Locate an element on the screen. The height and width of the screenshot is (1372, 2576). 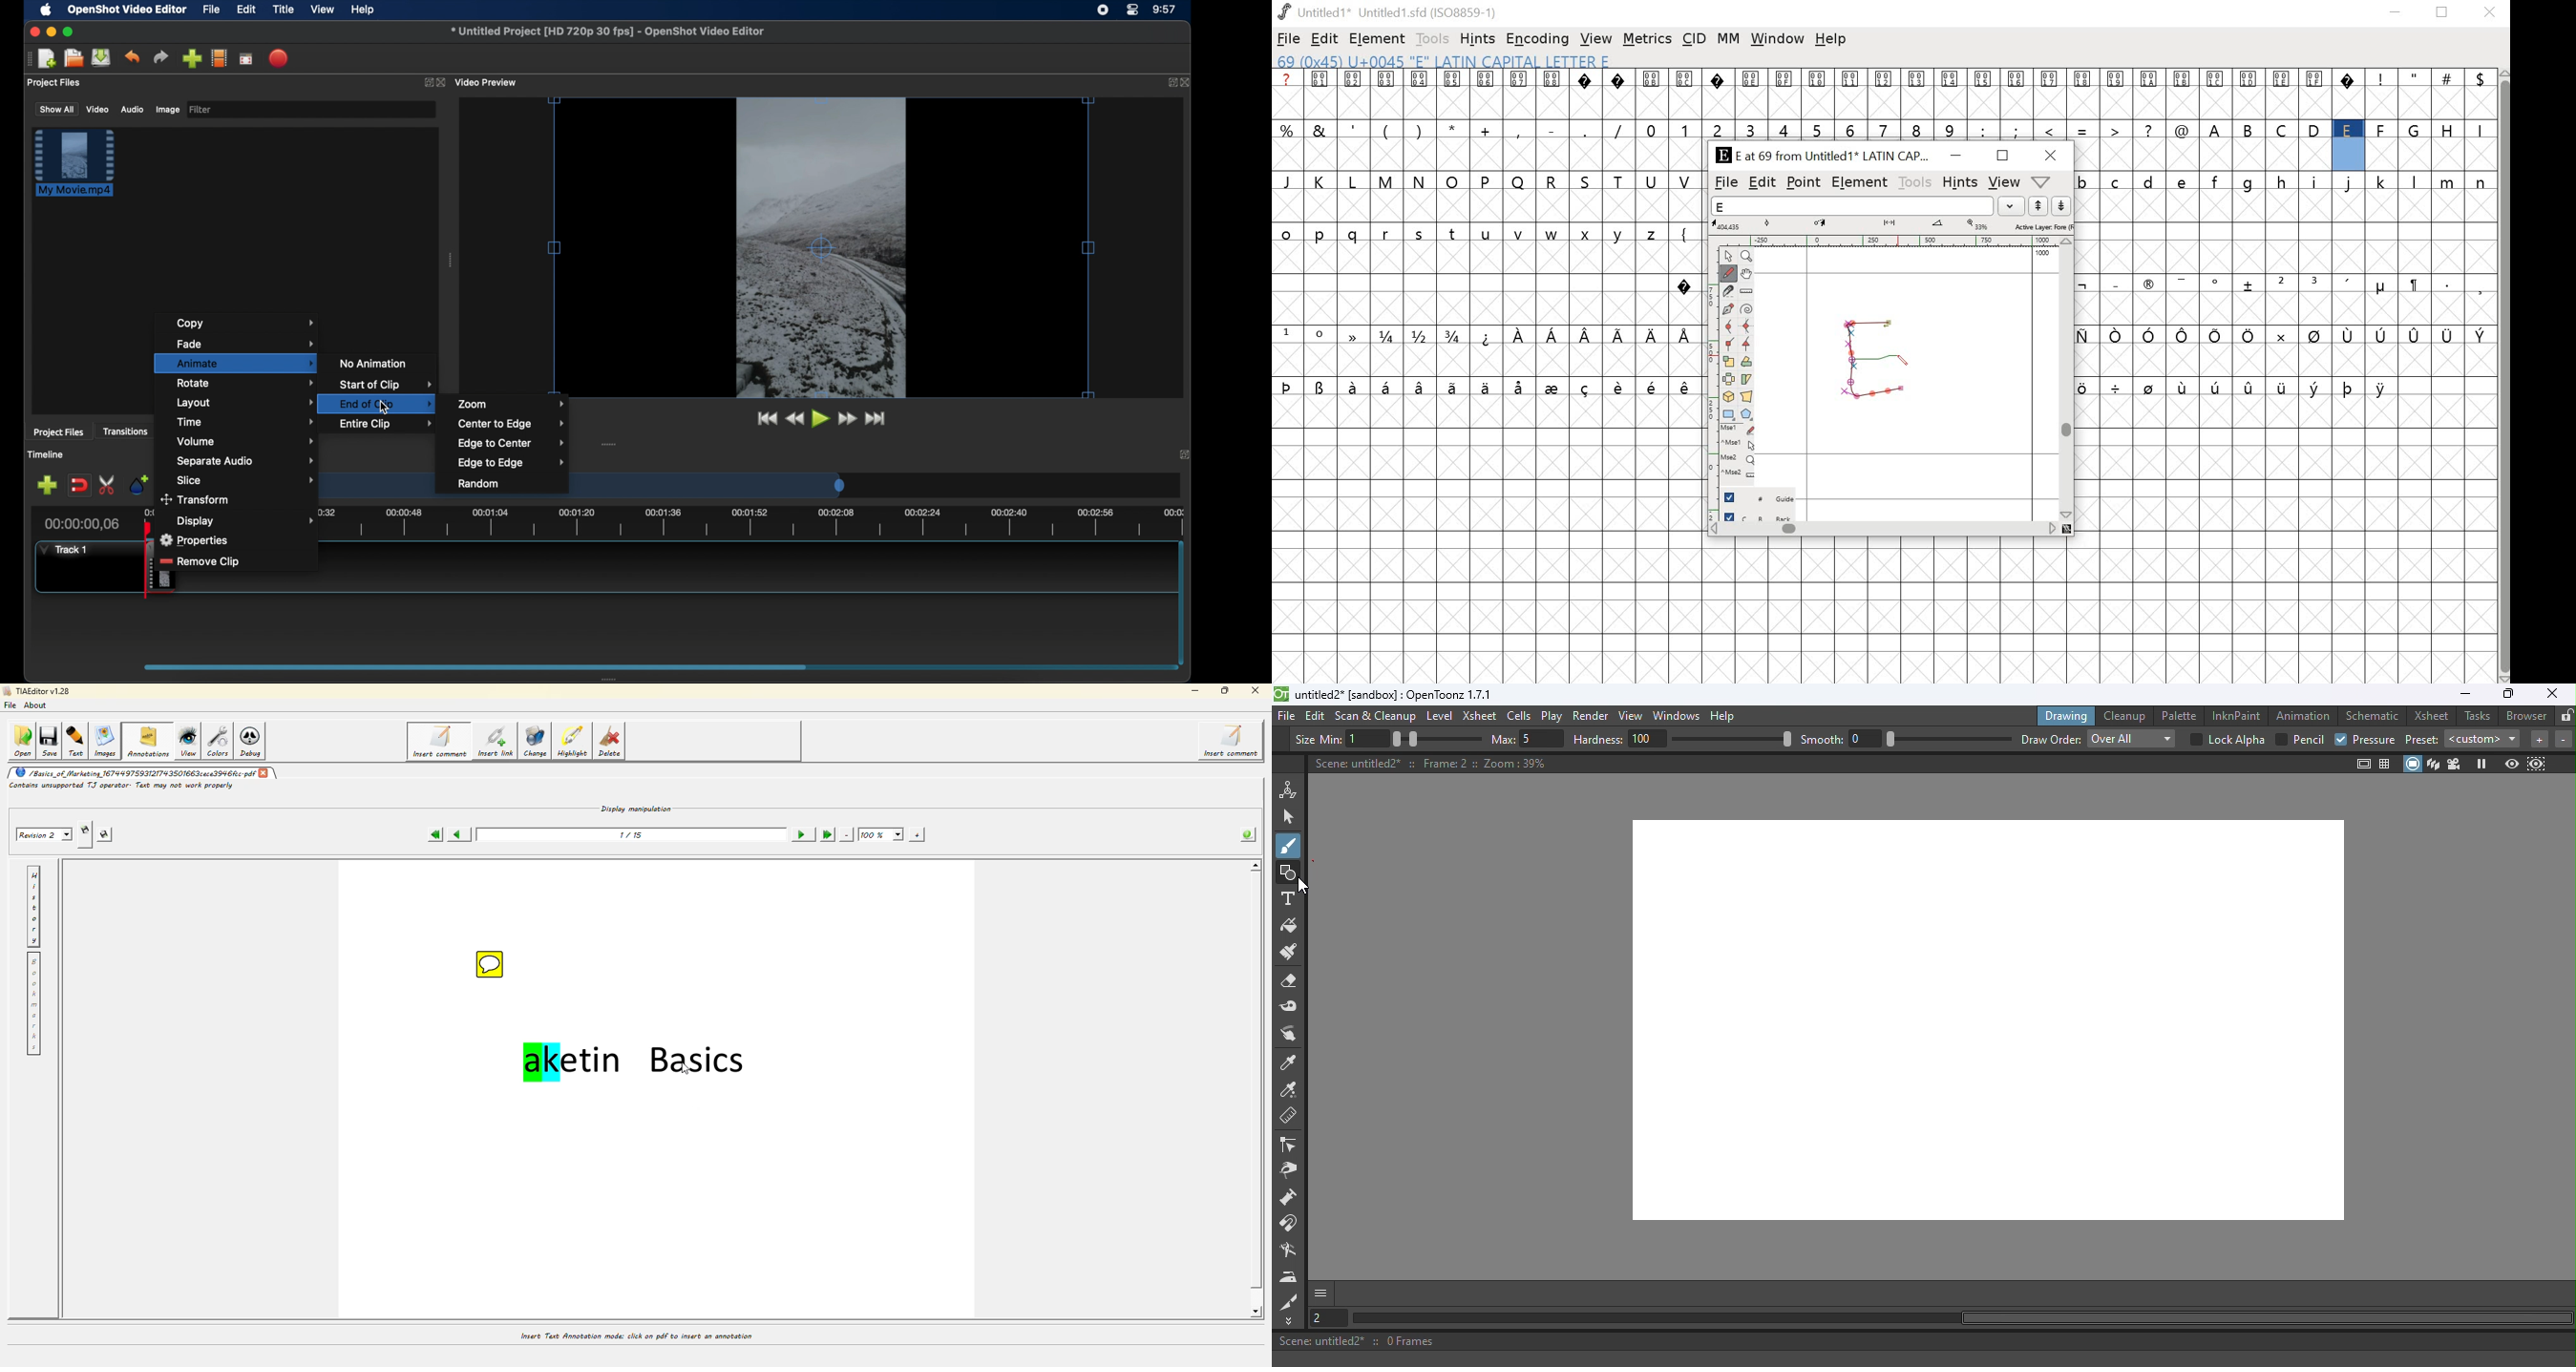
Rotate is located at coordinates (1748, 362).